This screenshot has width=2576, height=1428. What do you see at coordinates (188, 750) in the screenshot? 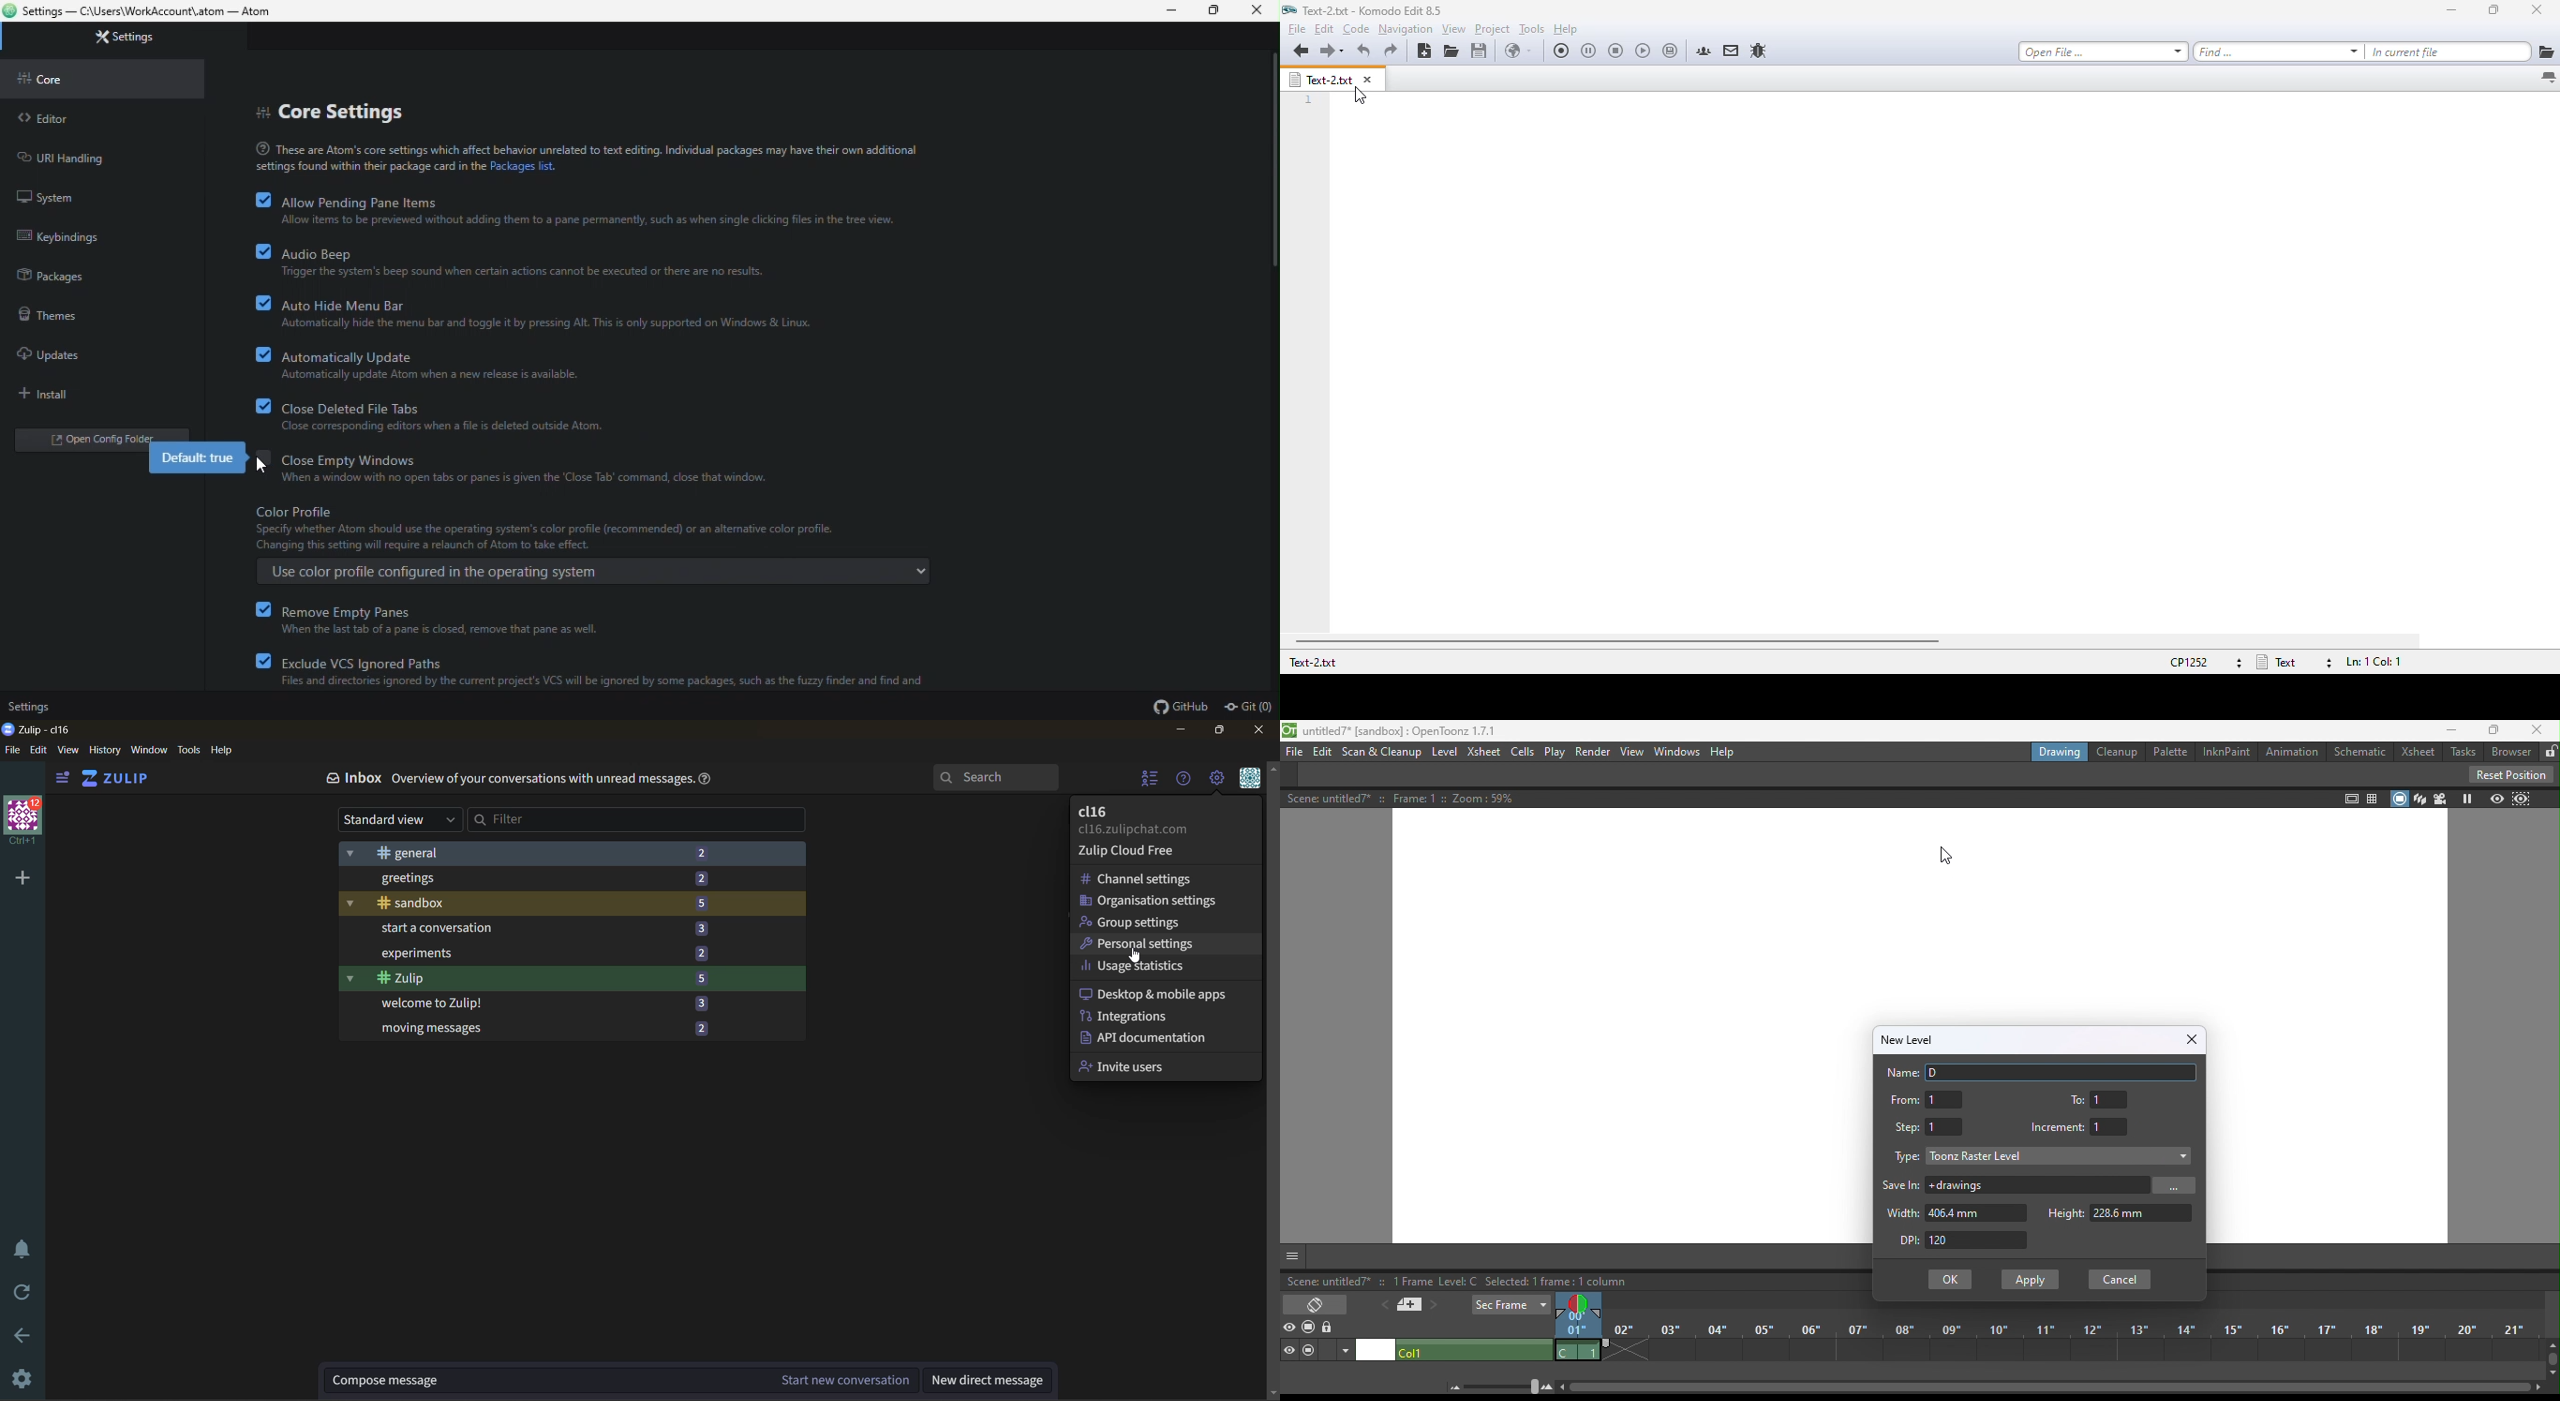
I see `tools` at bounding box center [188, 750].